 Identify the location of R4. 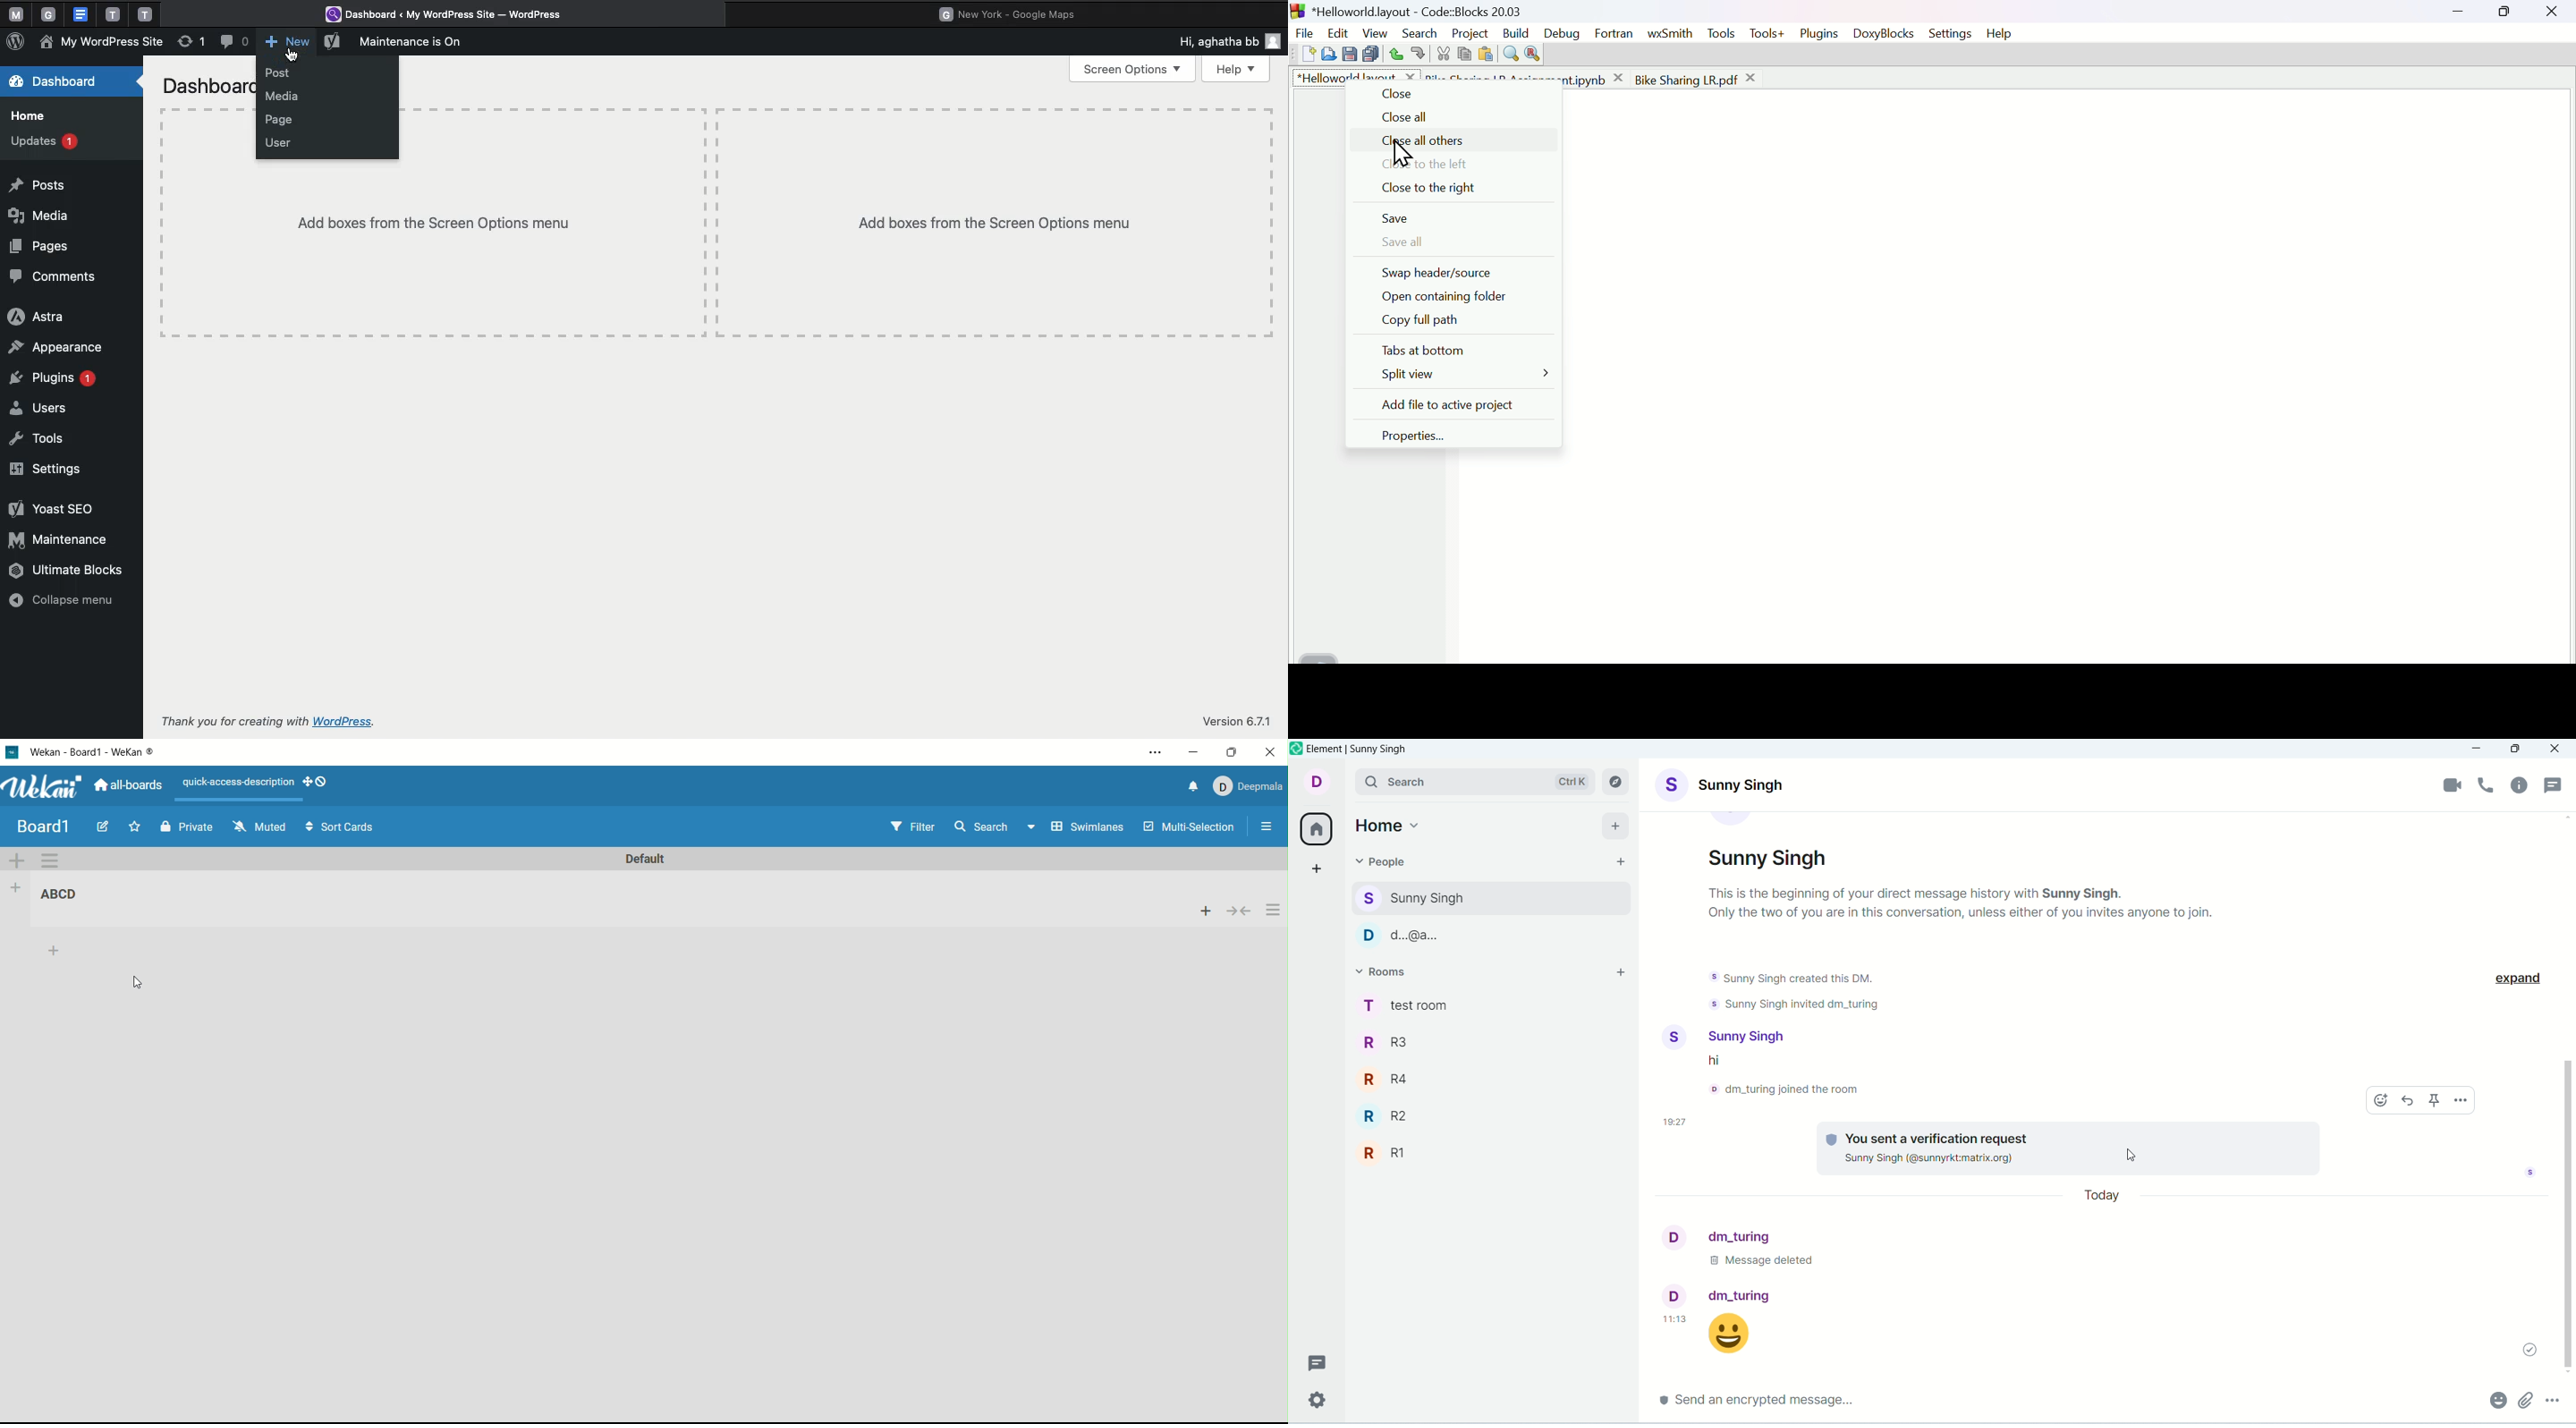
(1492, 1074).